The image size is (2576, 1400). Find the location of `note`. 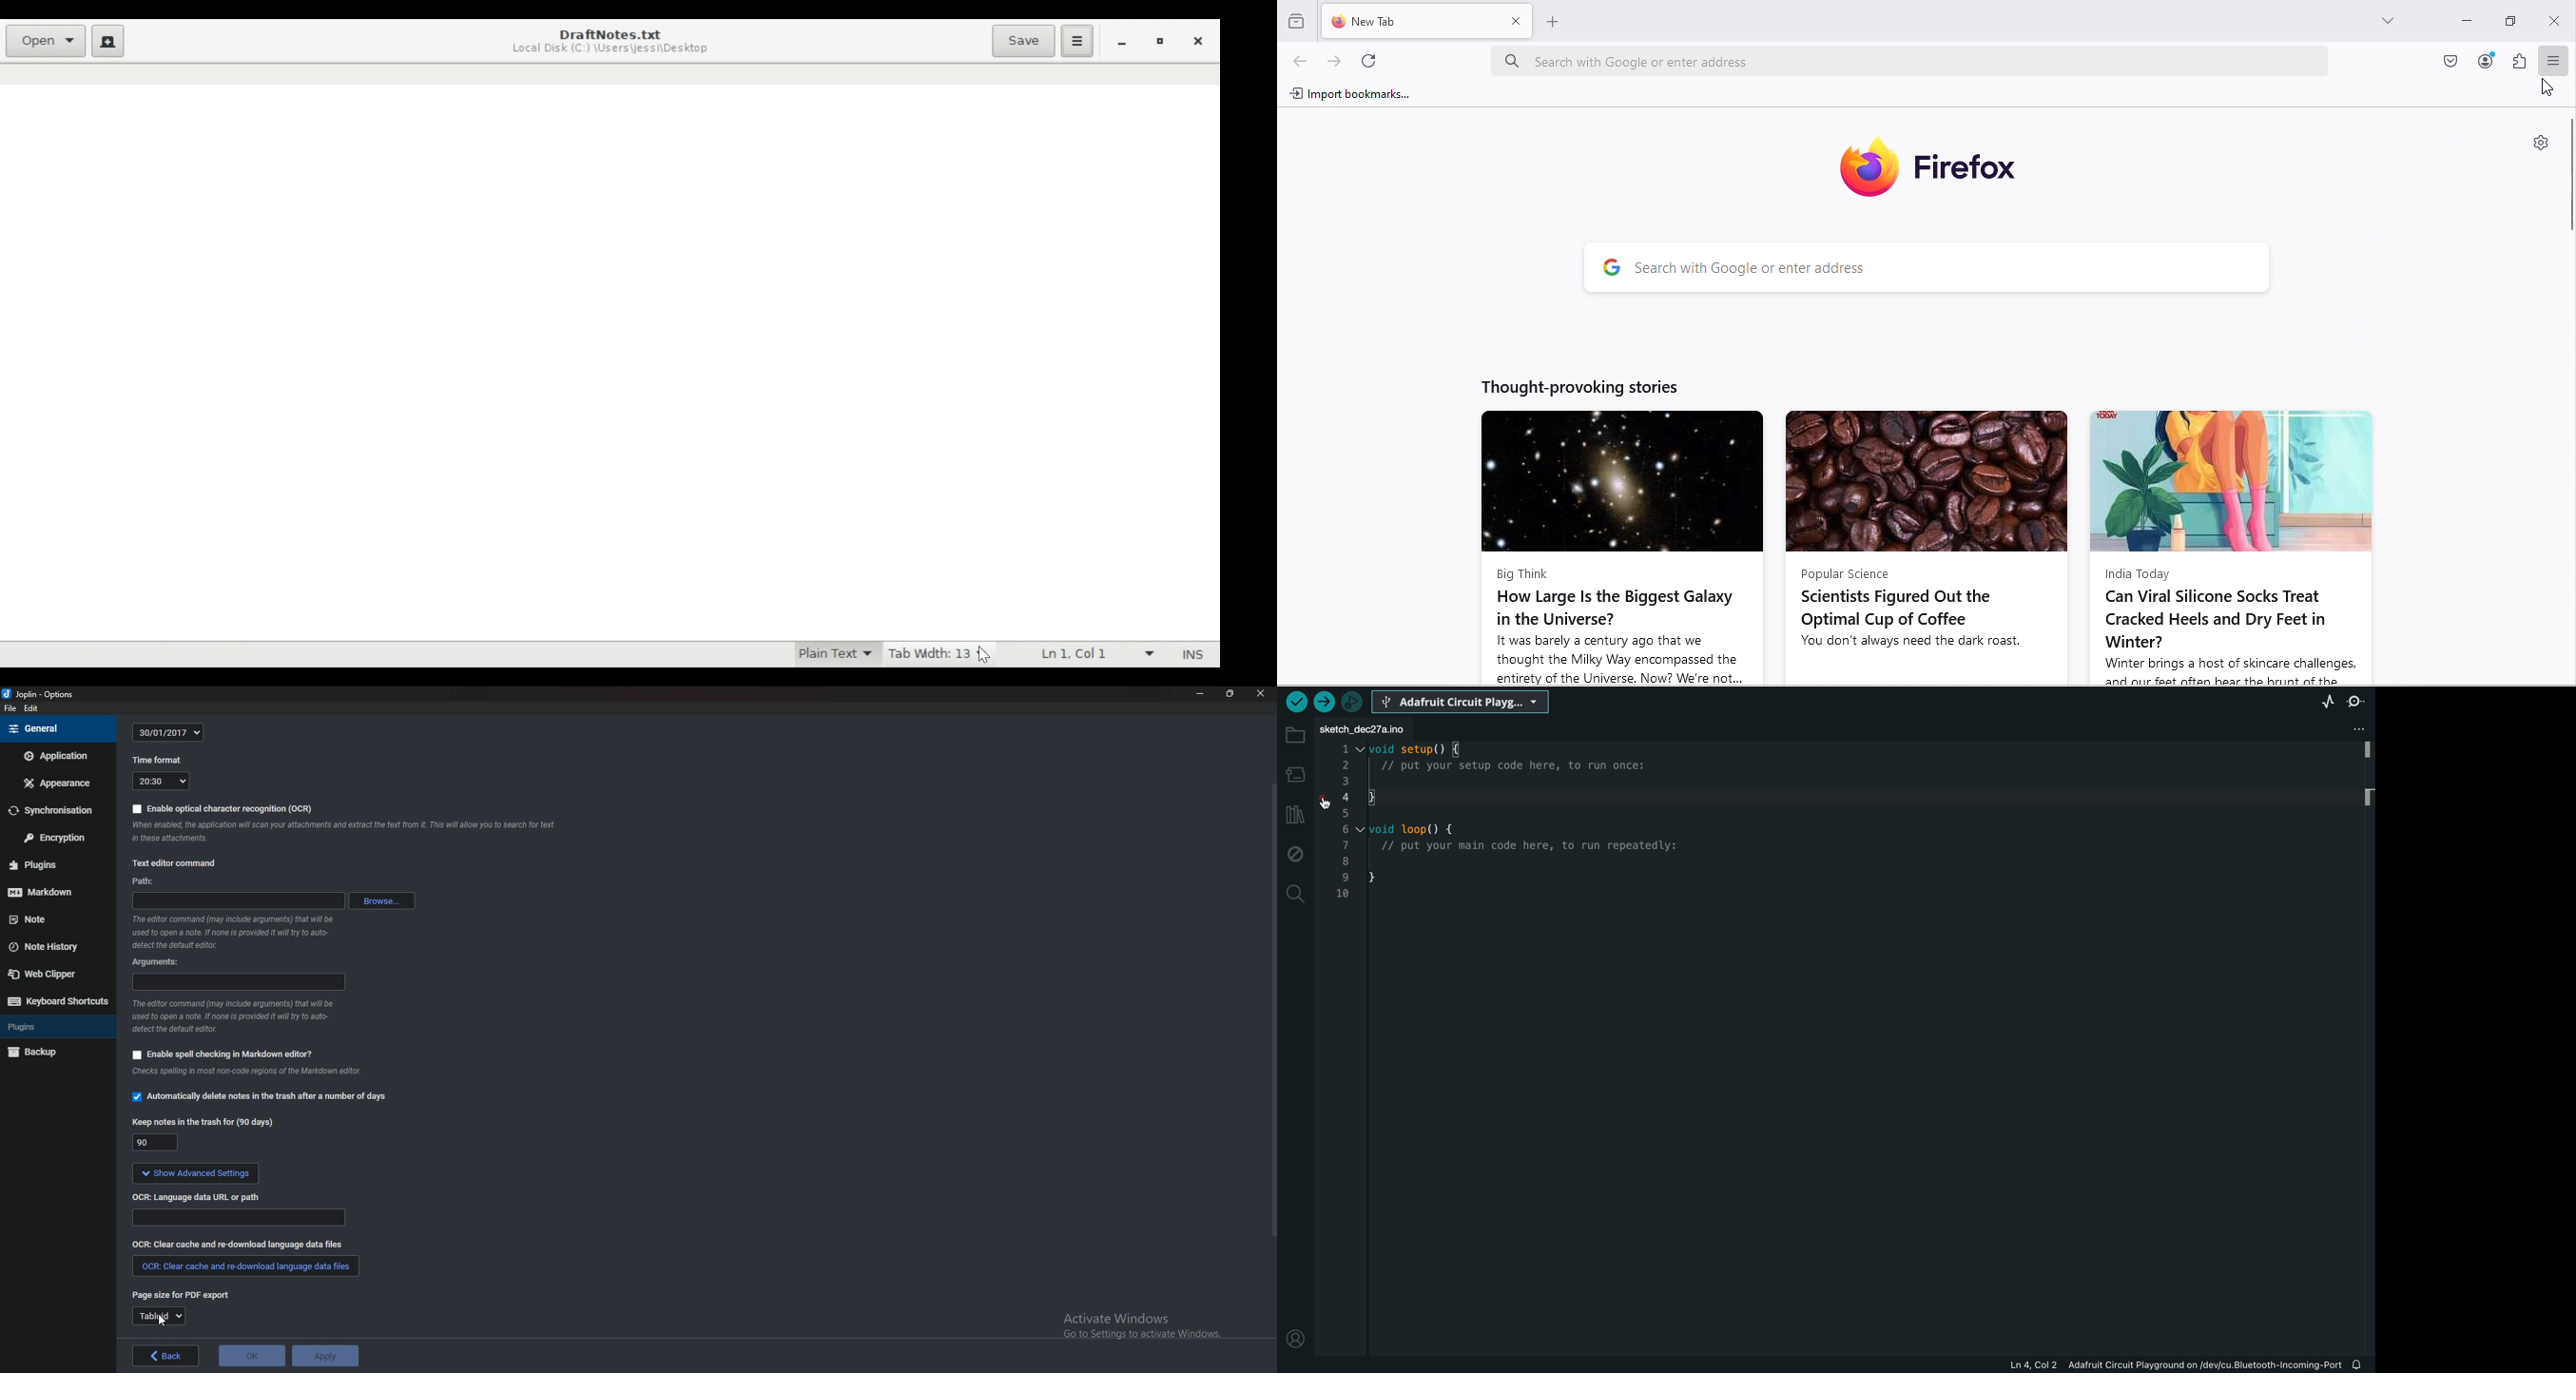

note is located at coordinates (345, 833).